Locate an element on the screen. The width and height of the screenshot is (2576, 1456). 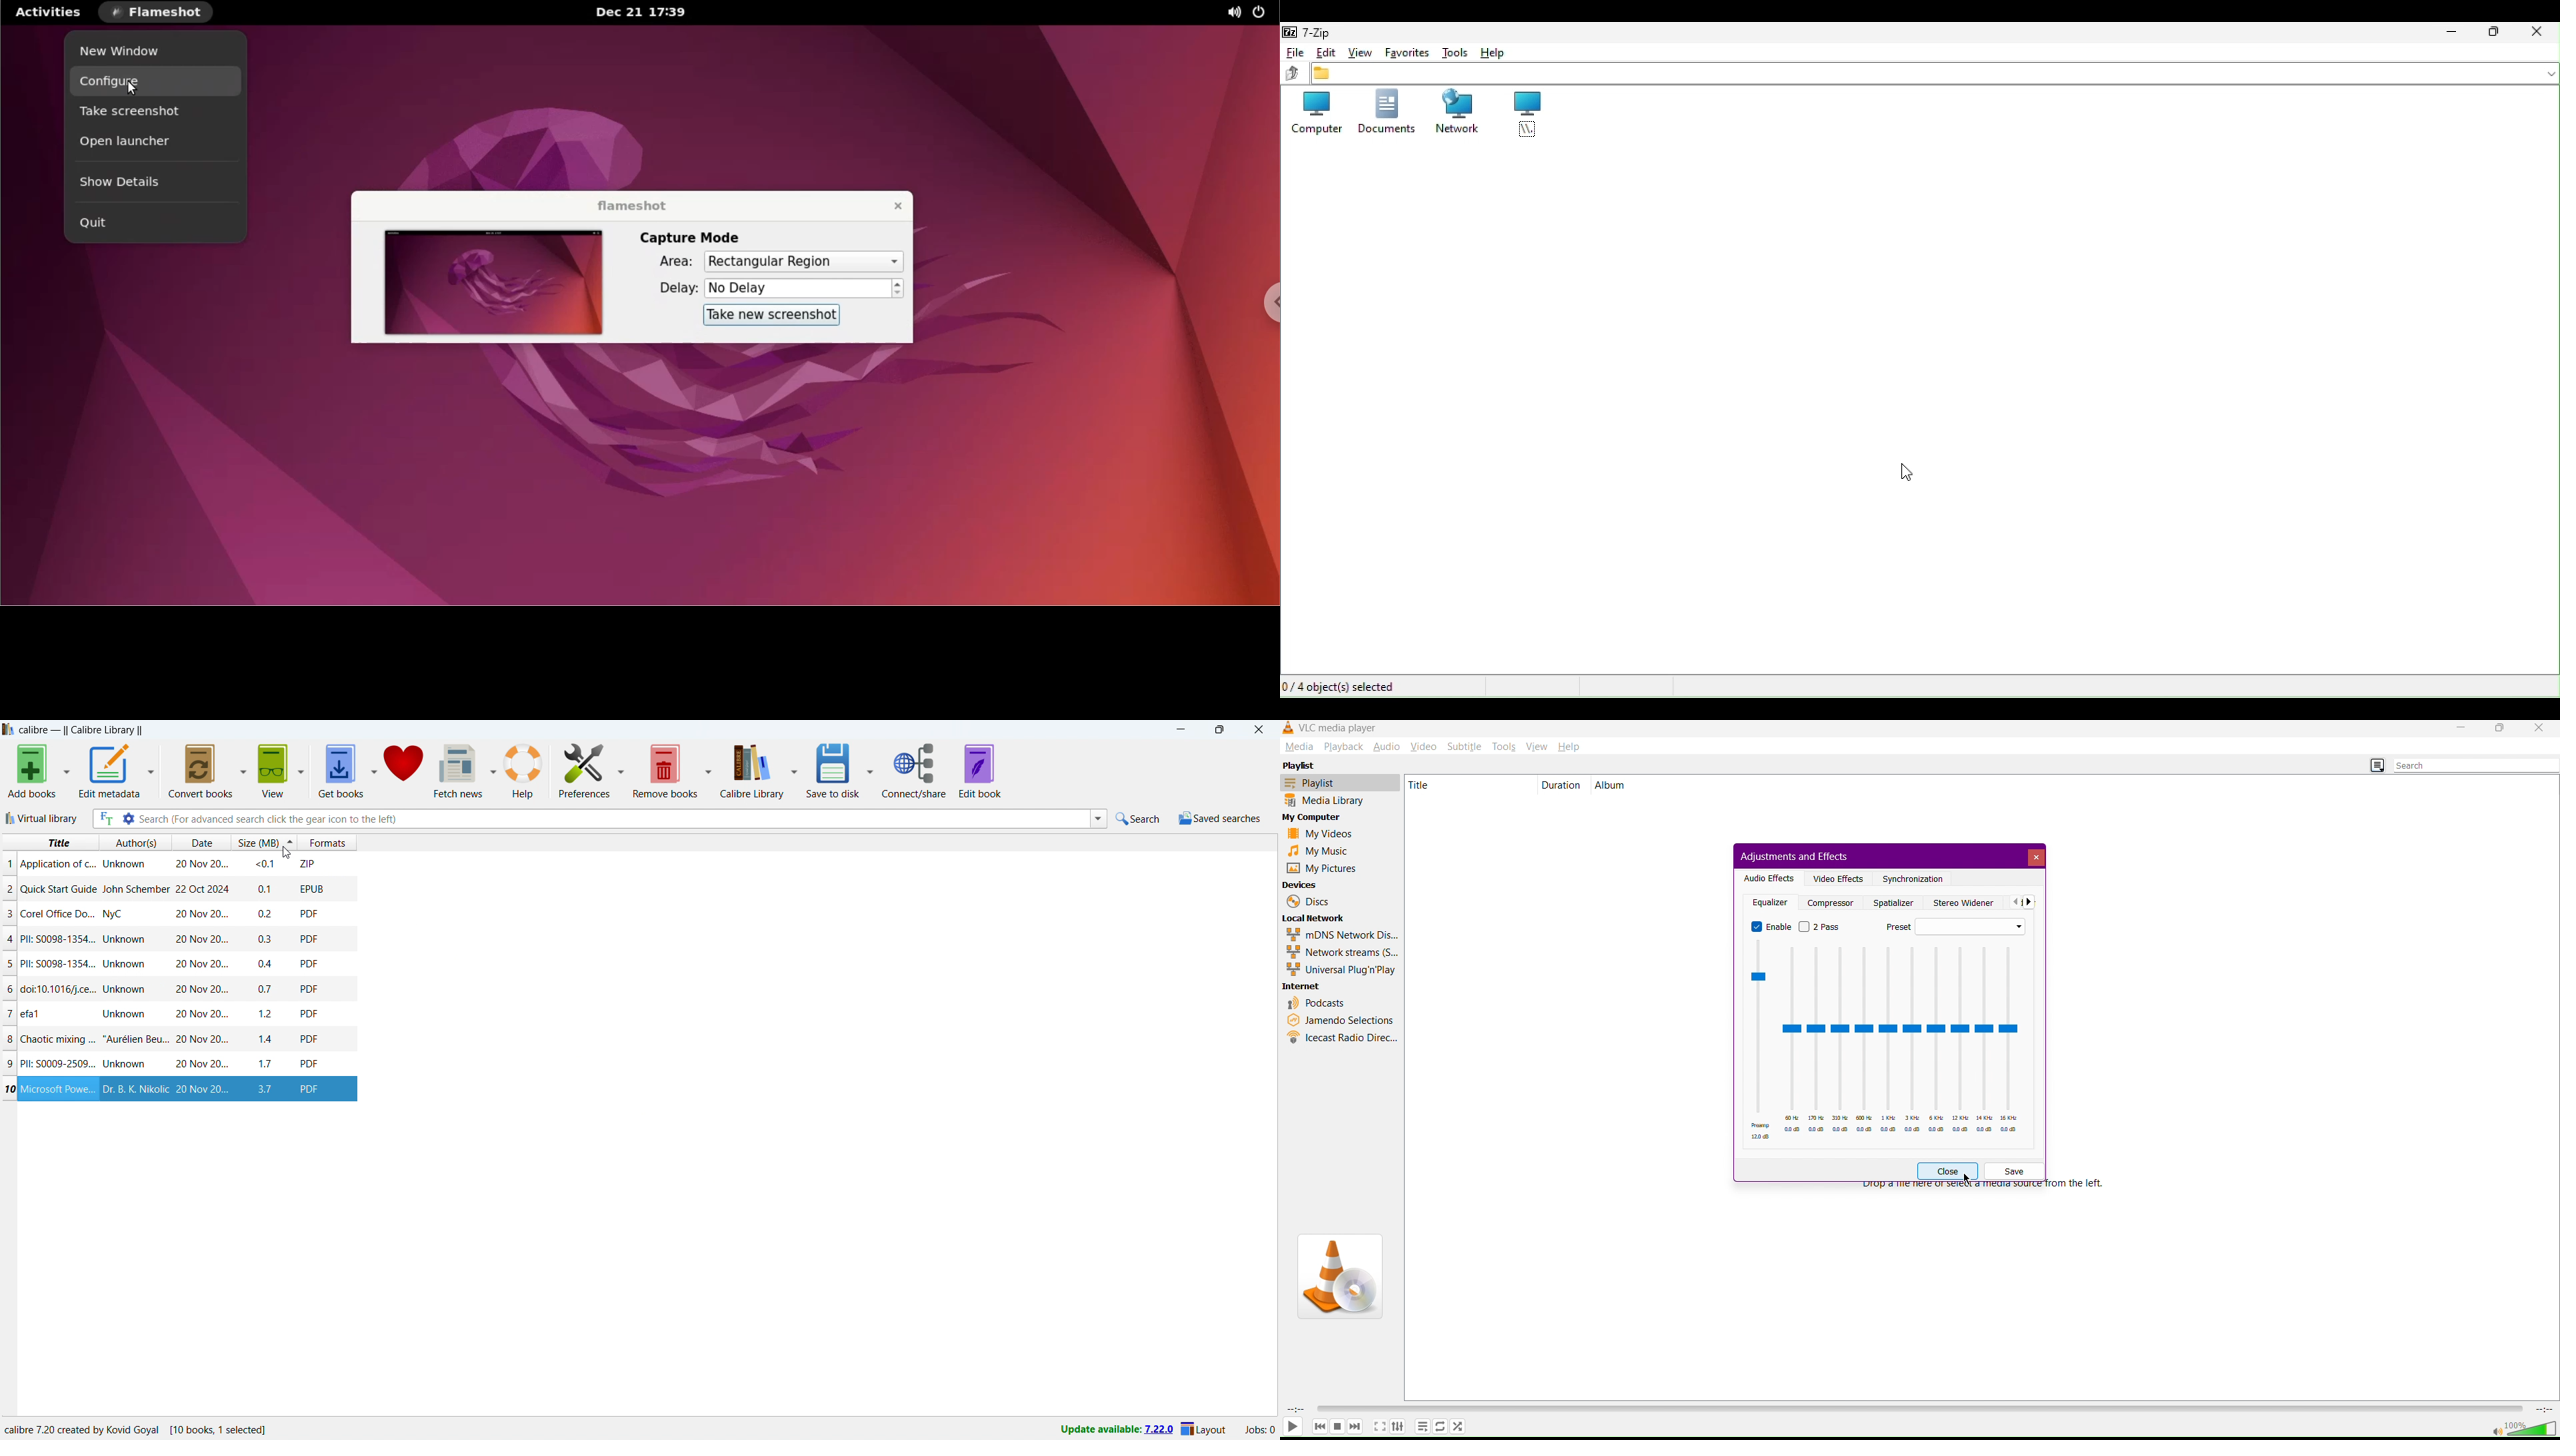
up is located at coordinates (1294, 76).